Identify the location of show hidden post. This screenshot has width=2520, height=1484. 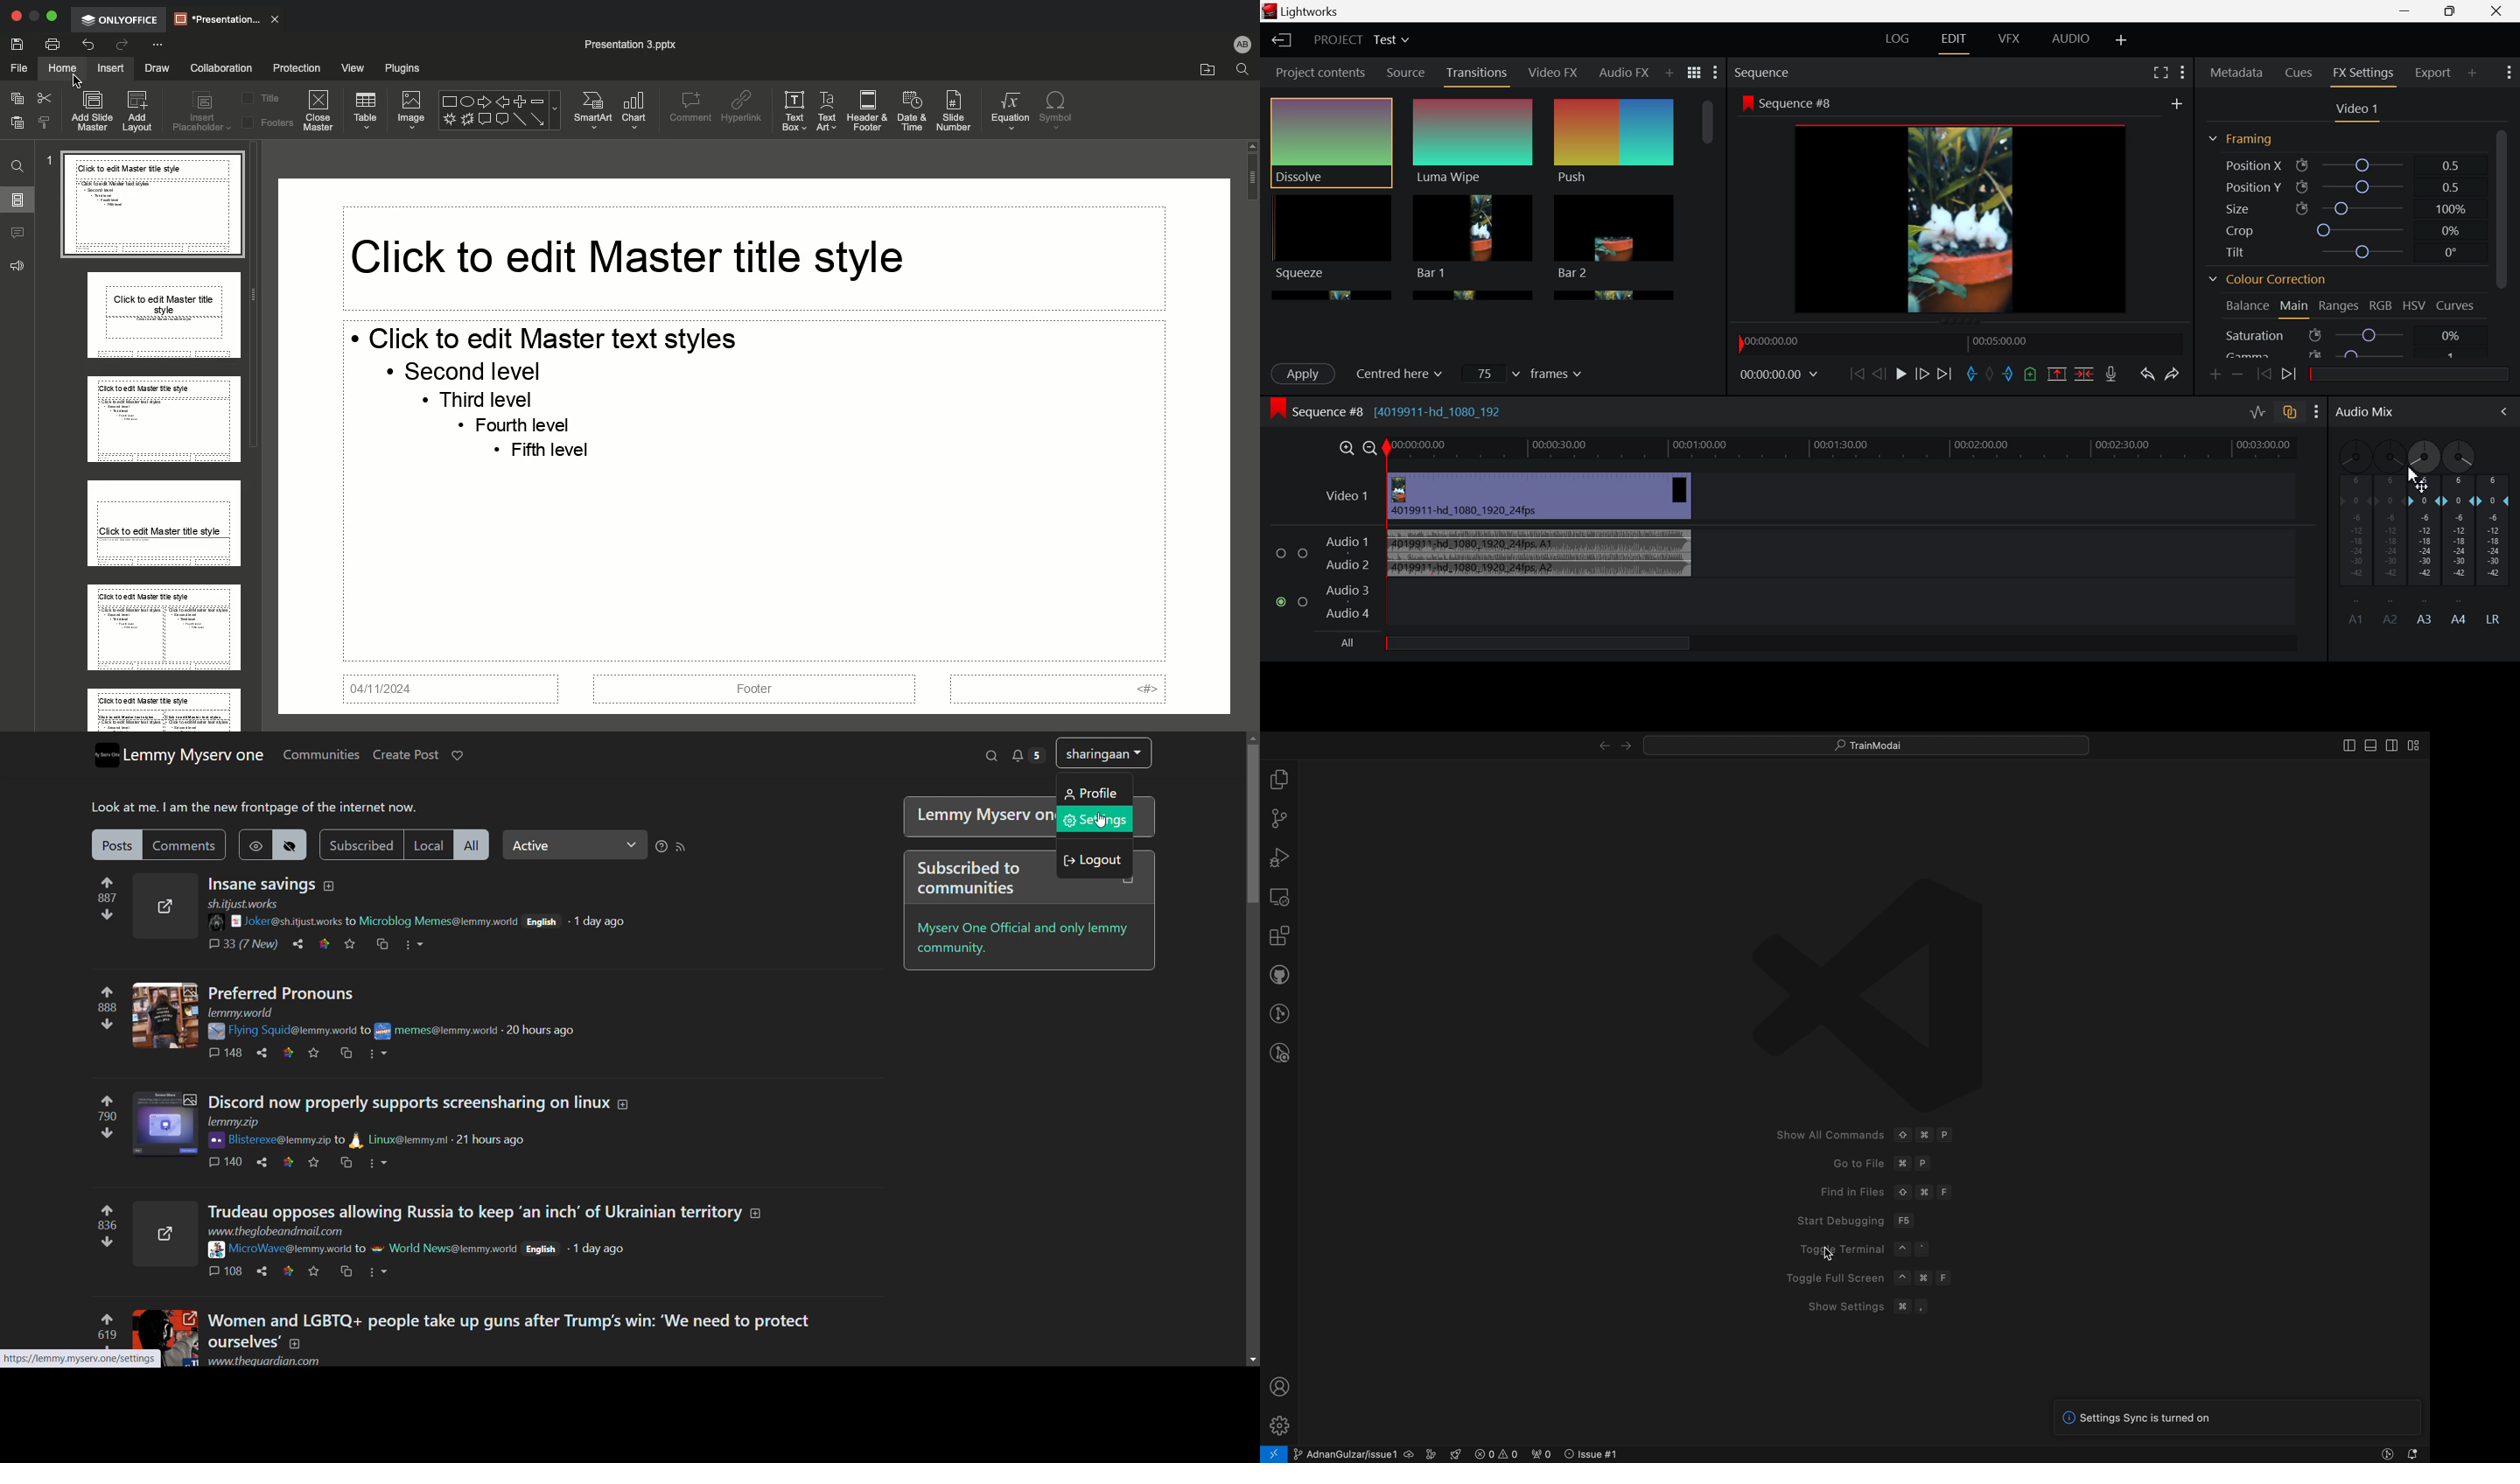
(253, 845).